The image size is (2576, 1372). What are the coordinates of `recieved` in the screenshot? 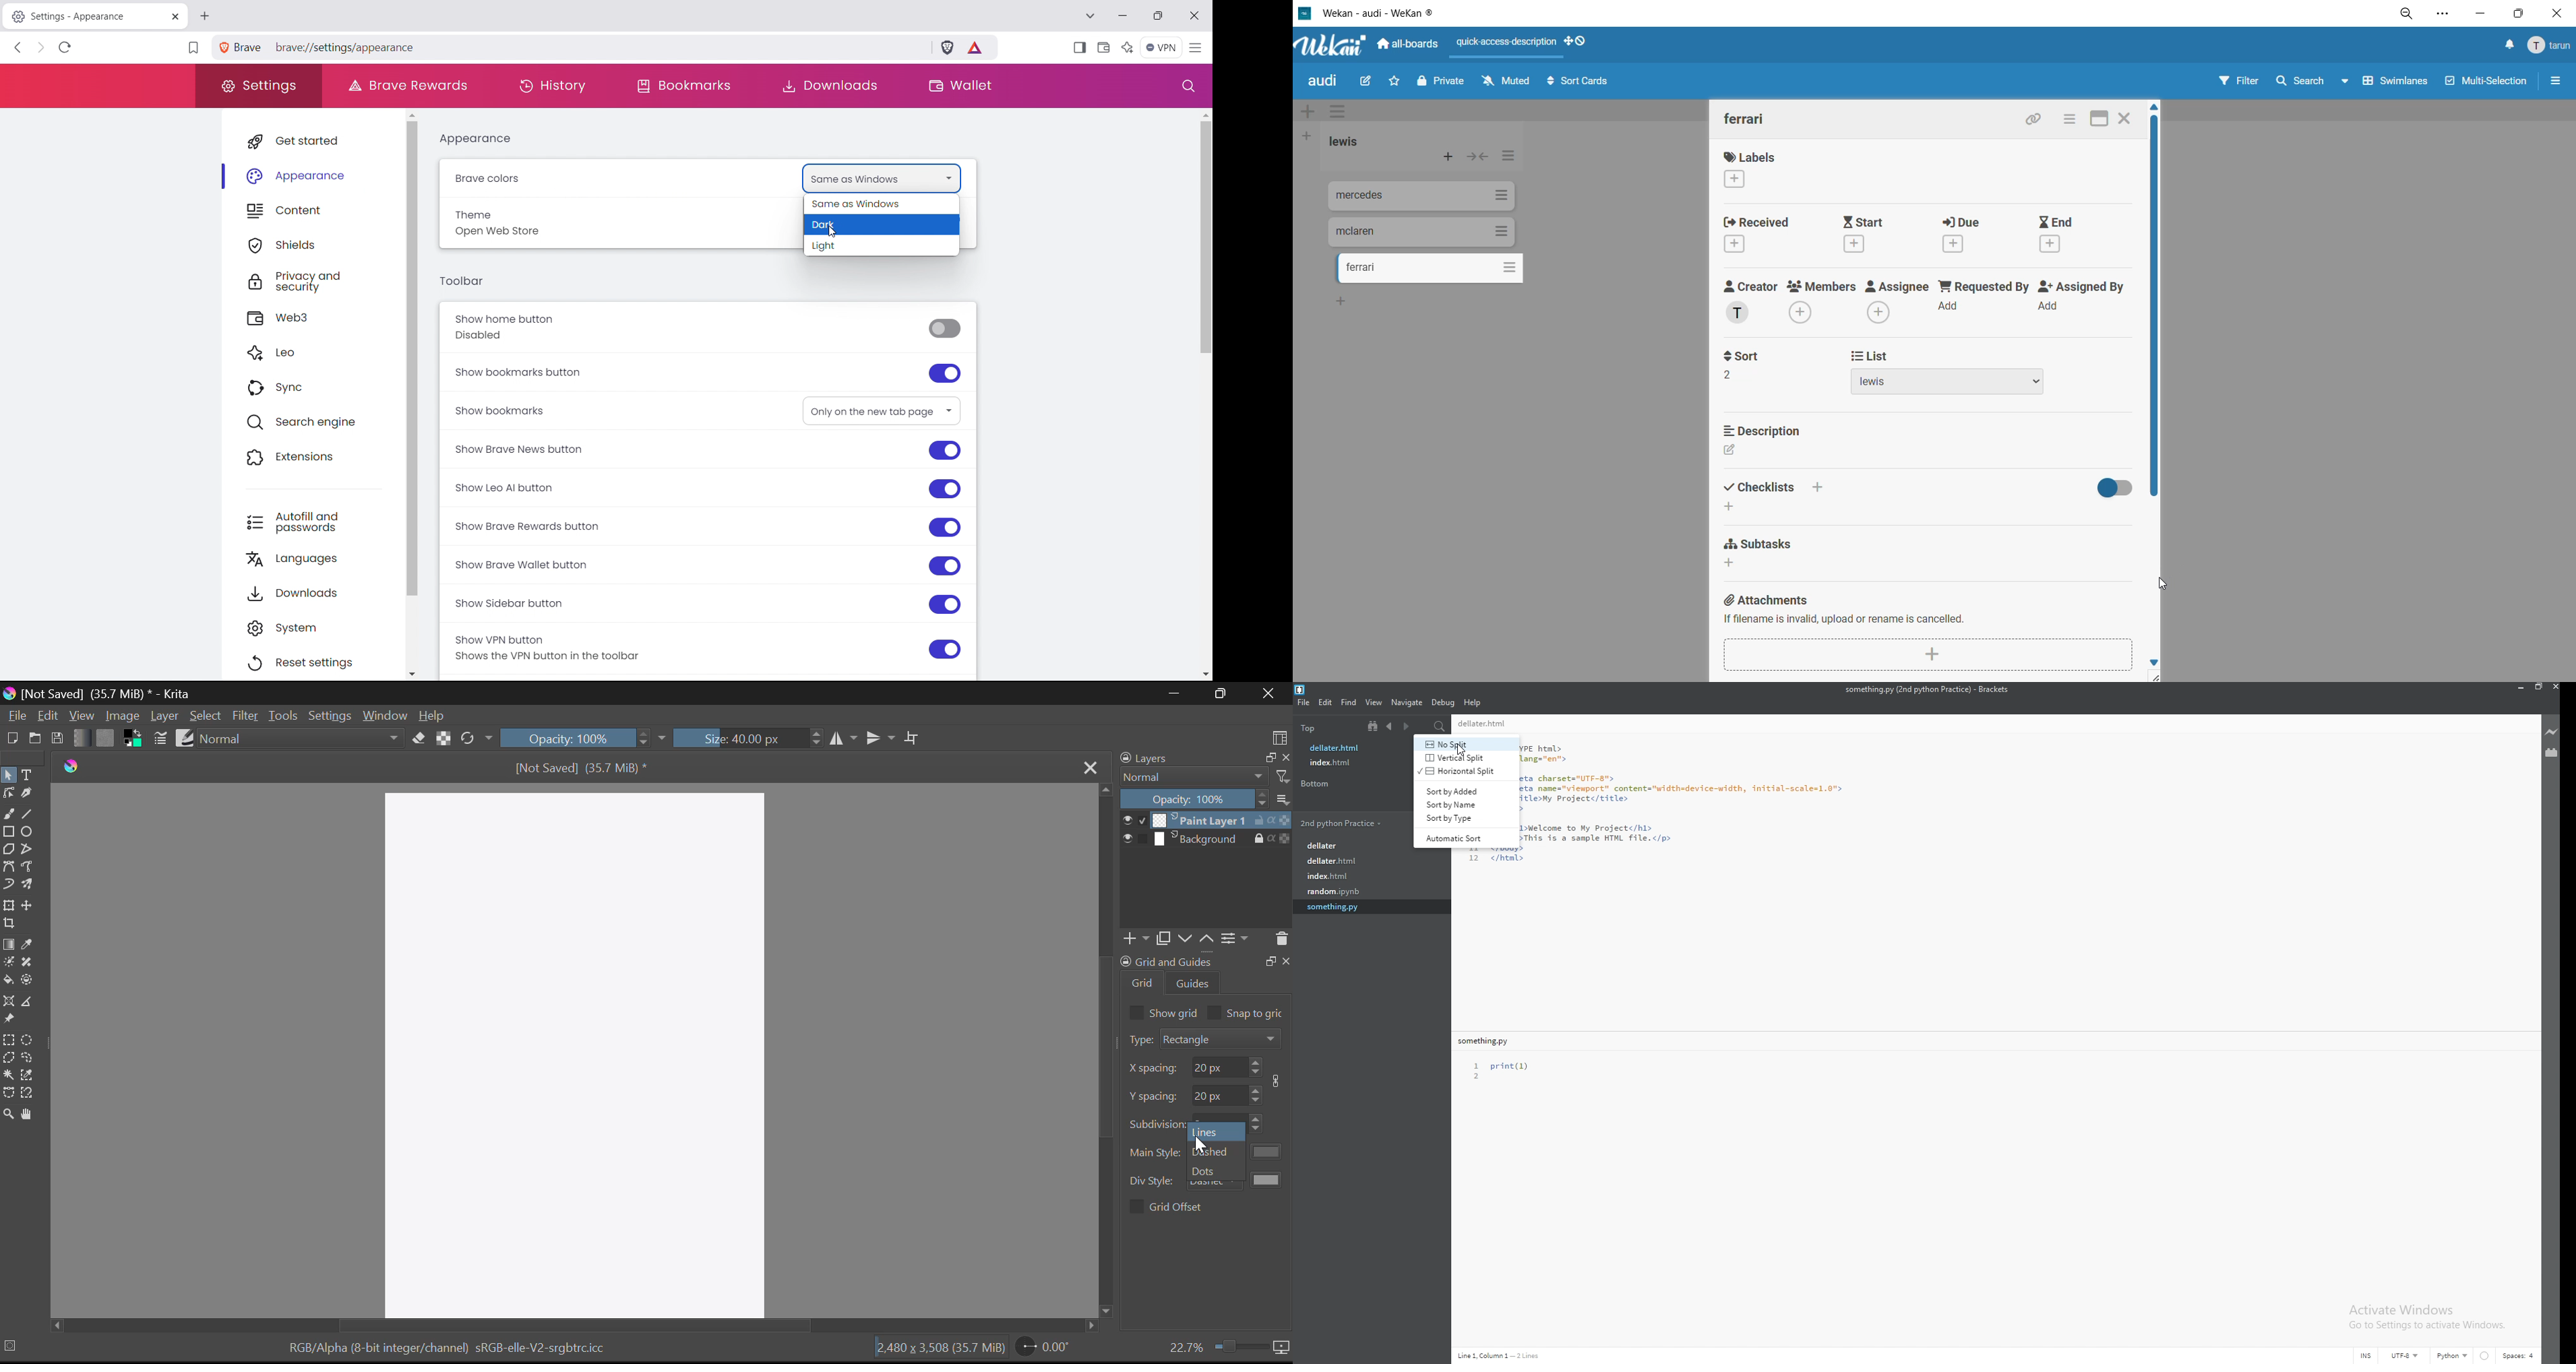 It's located at (1759, 232).